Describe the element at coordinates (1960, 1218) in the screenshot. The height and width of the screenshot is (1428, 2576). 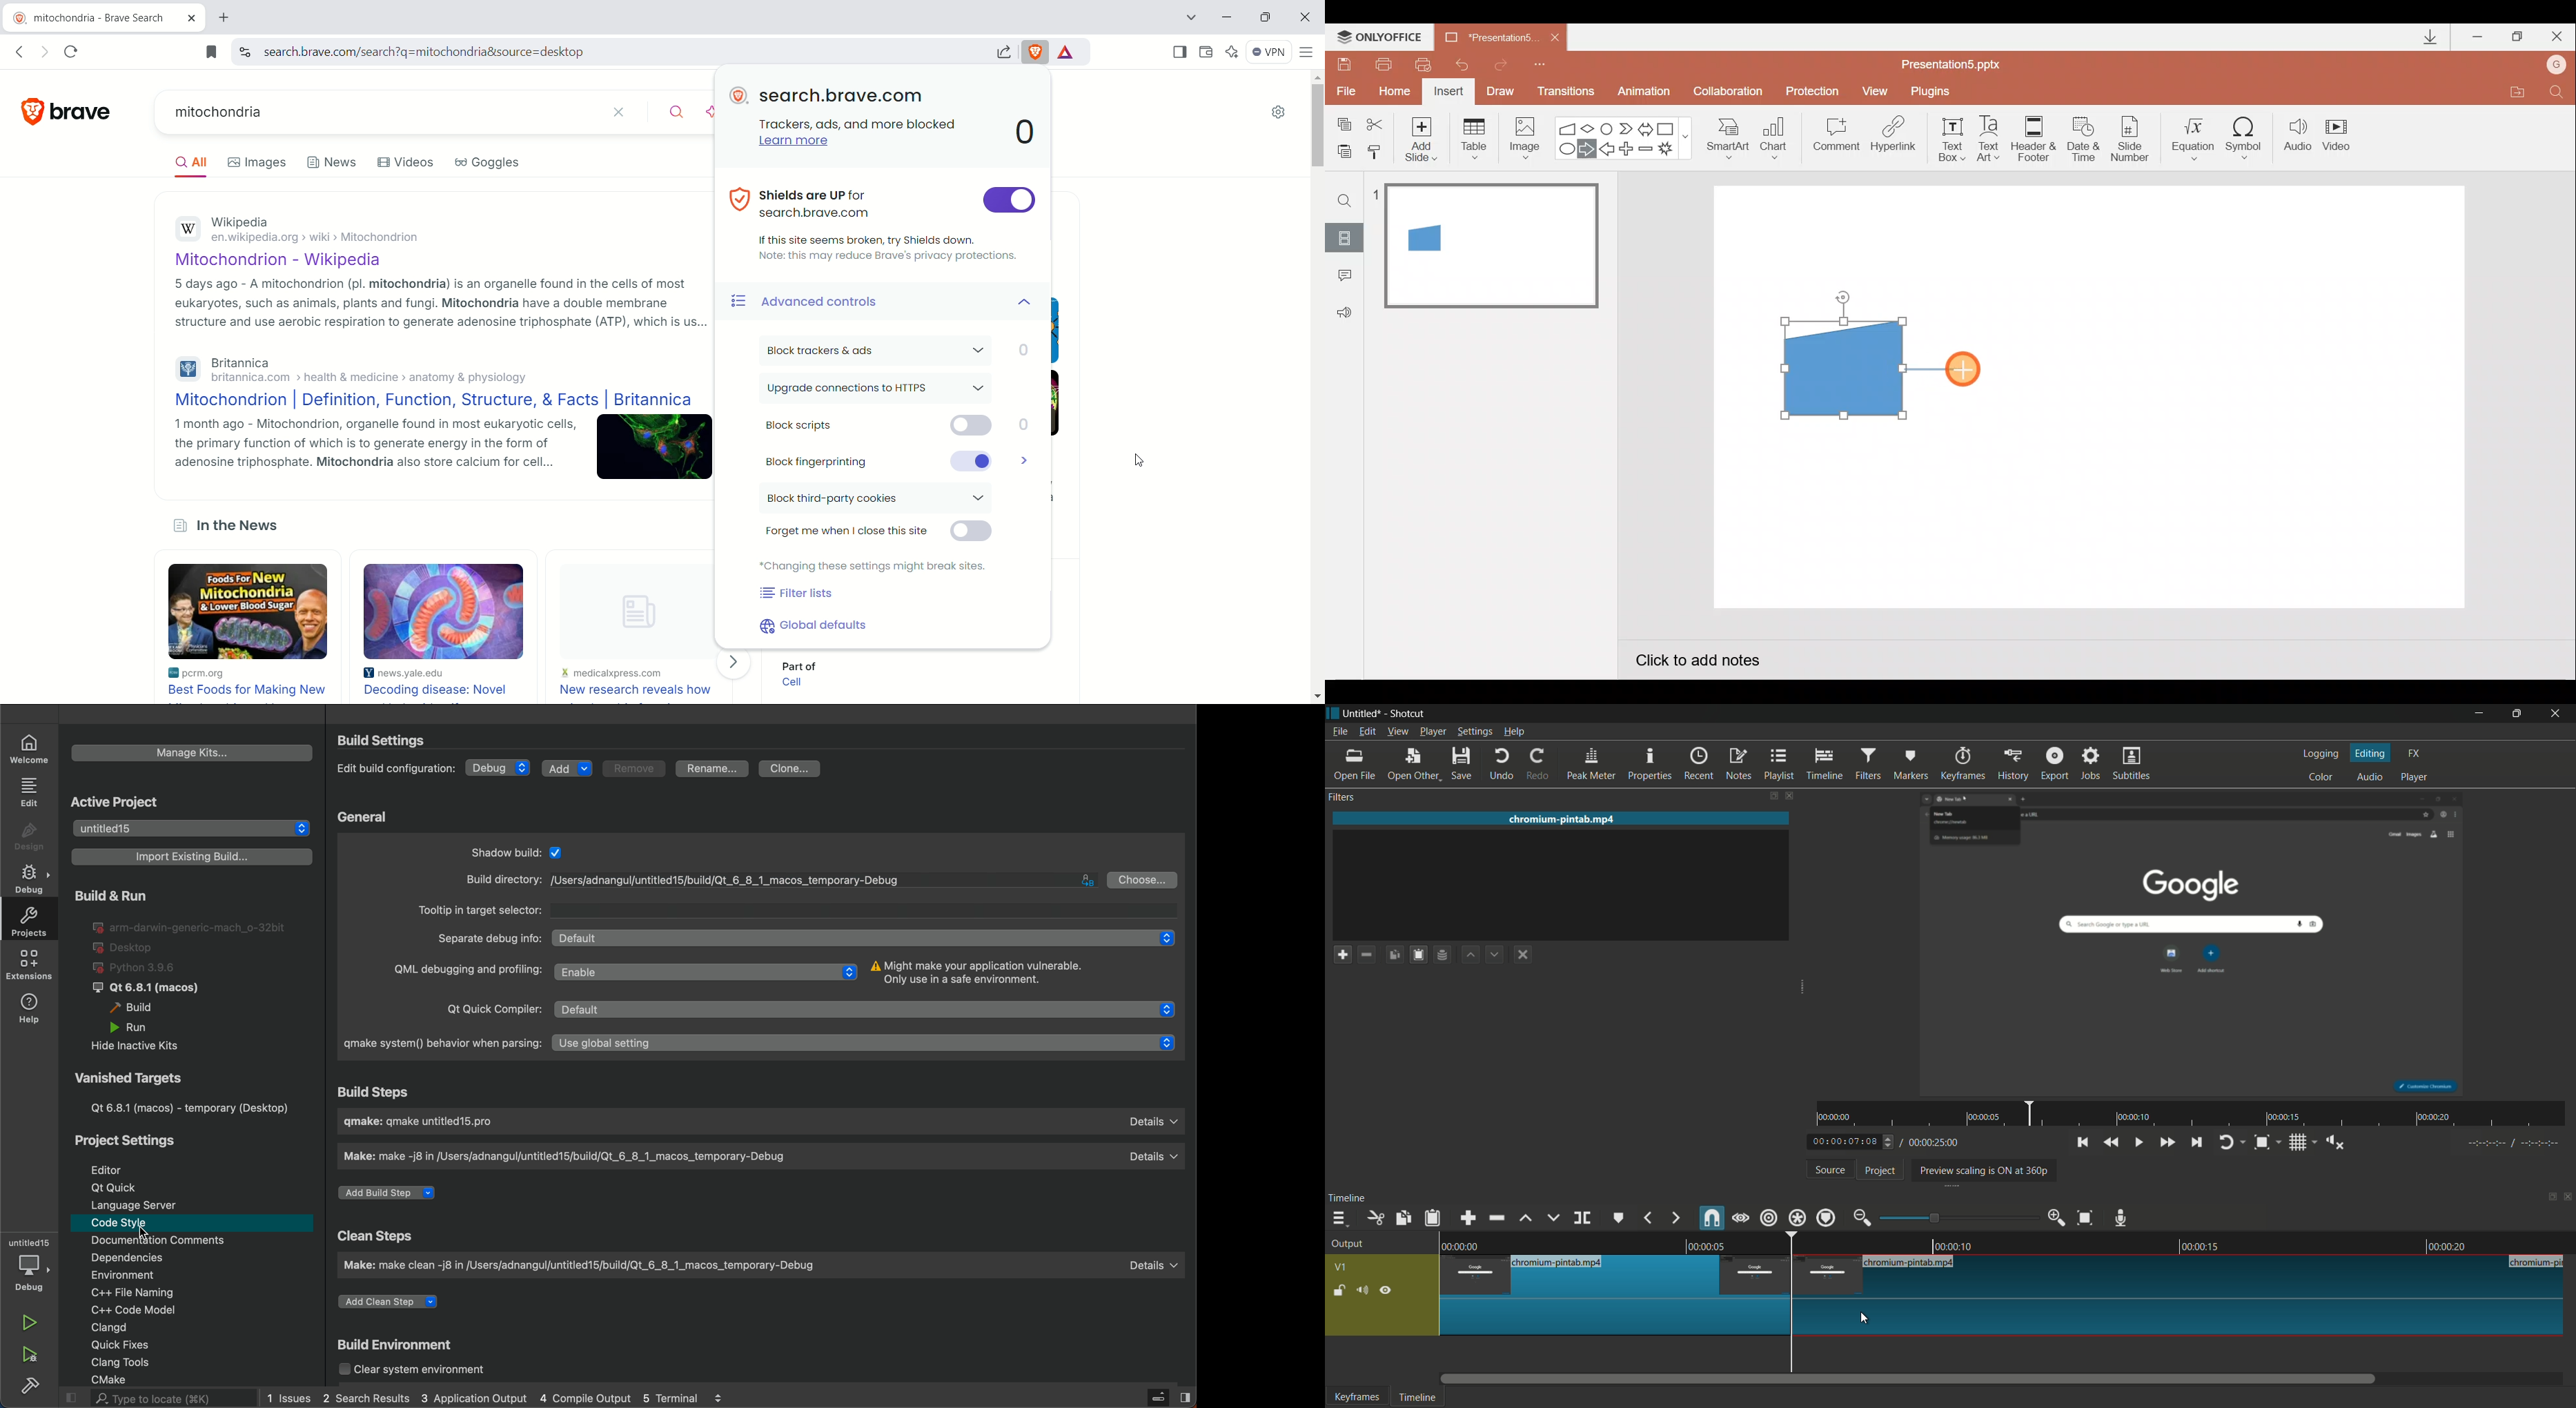
I see `adjustment bar` at that location.